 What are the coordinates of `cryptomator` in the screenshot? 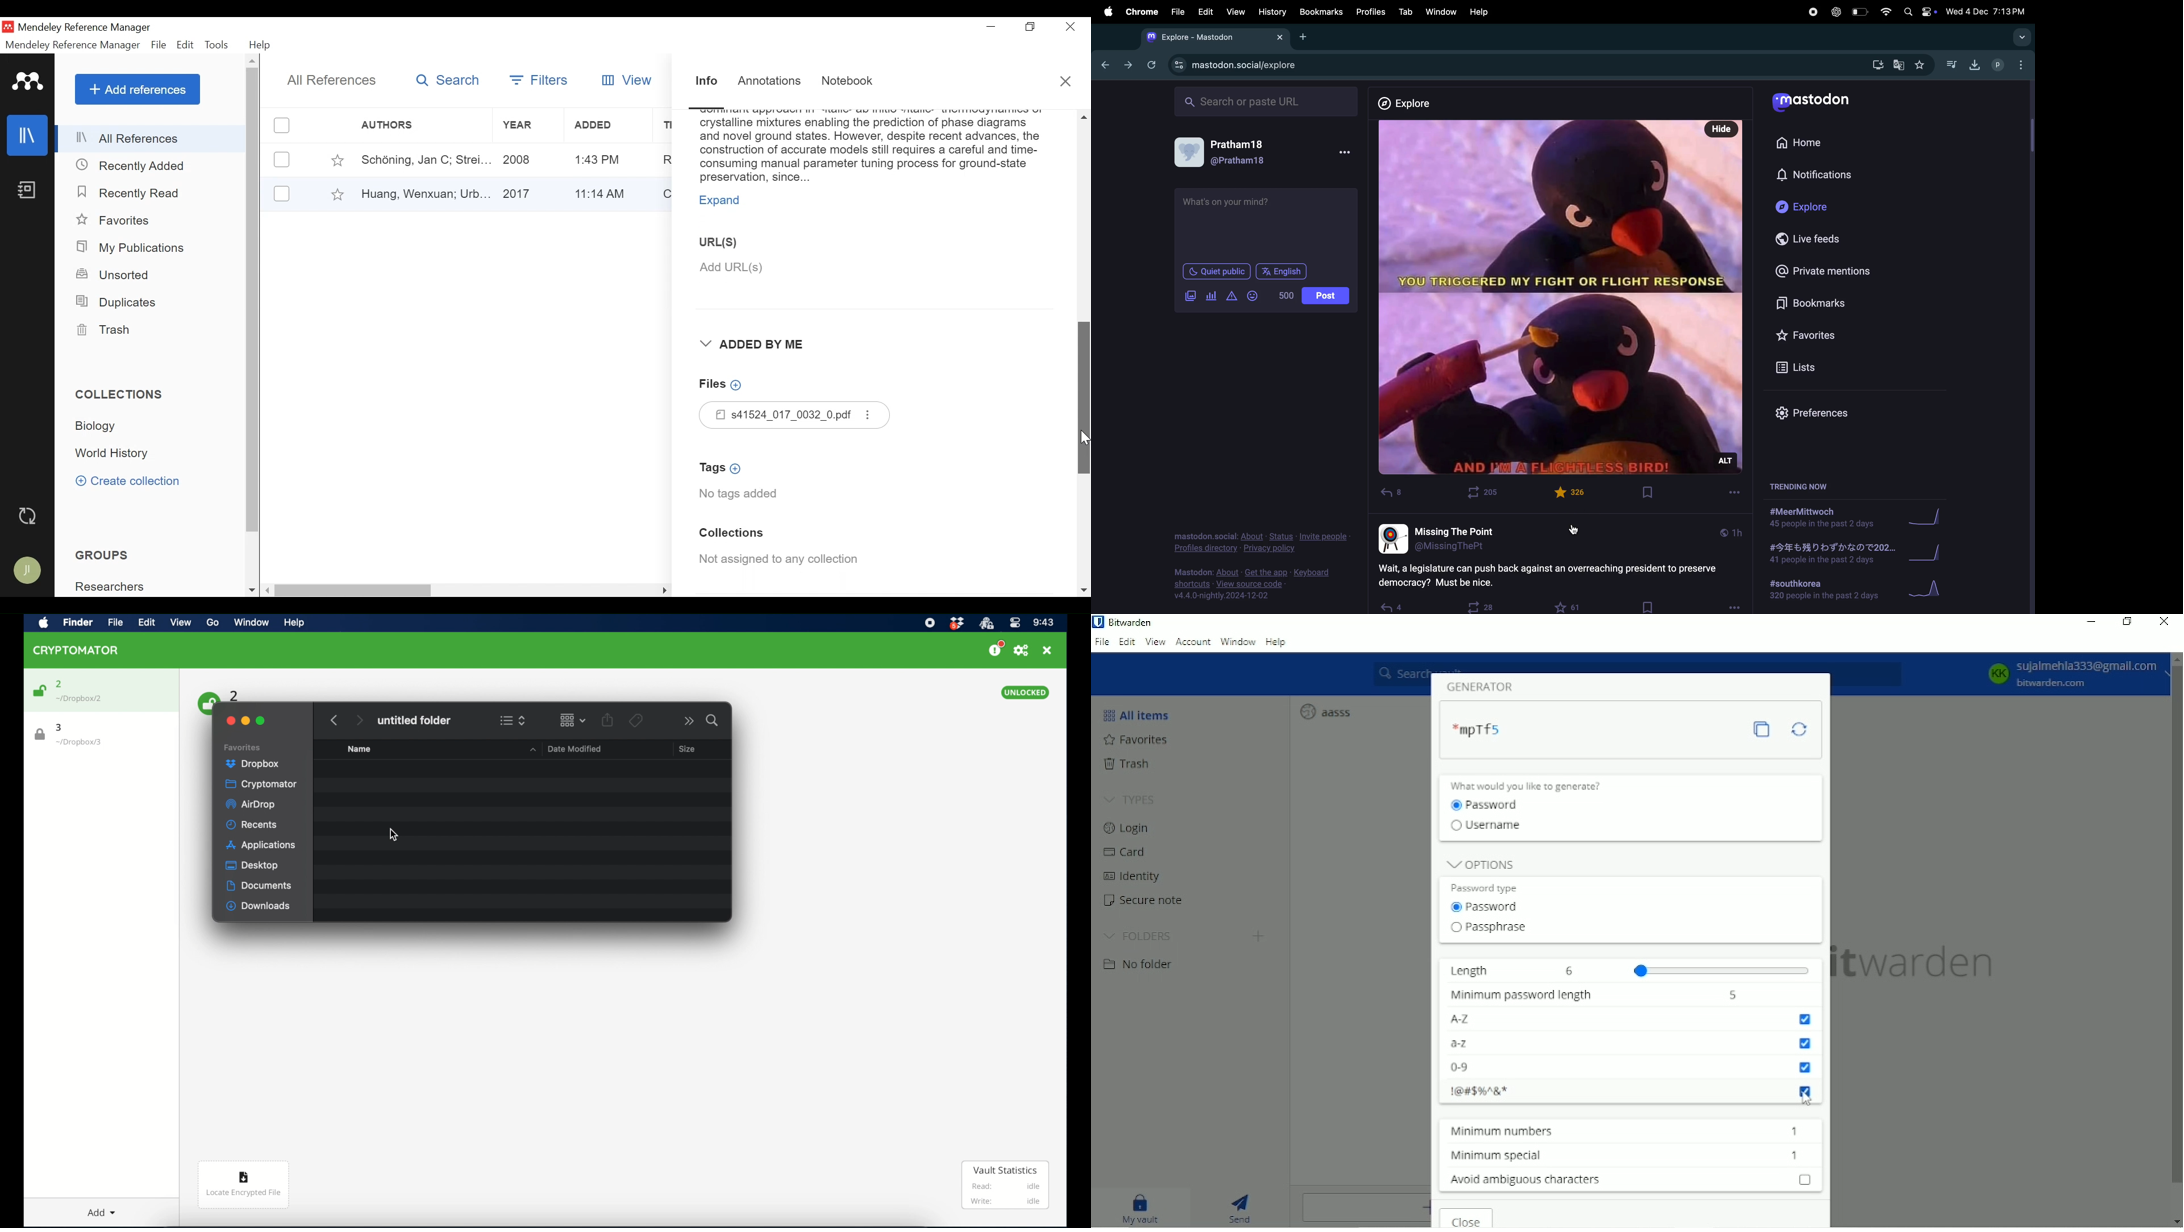 It's located at (261, 785).